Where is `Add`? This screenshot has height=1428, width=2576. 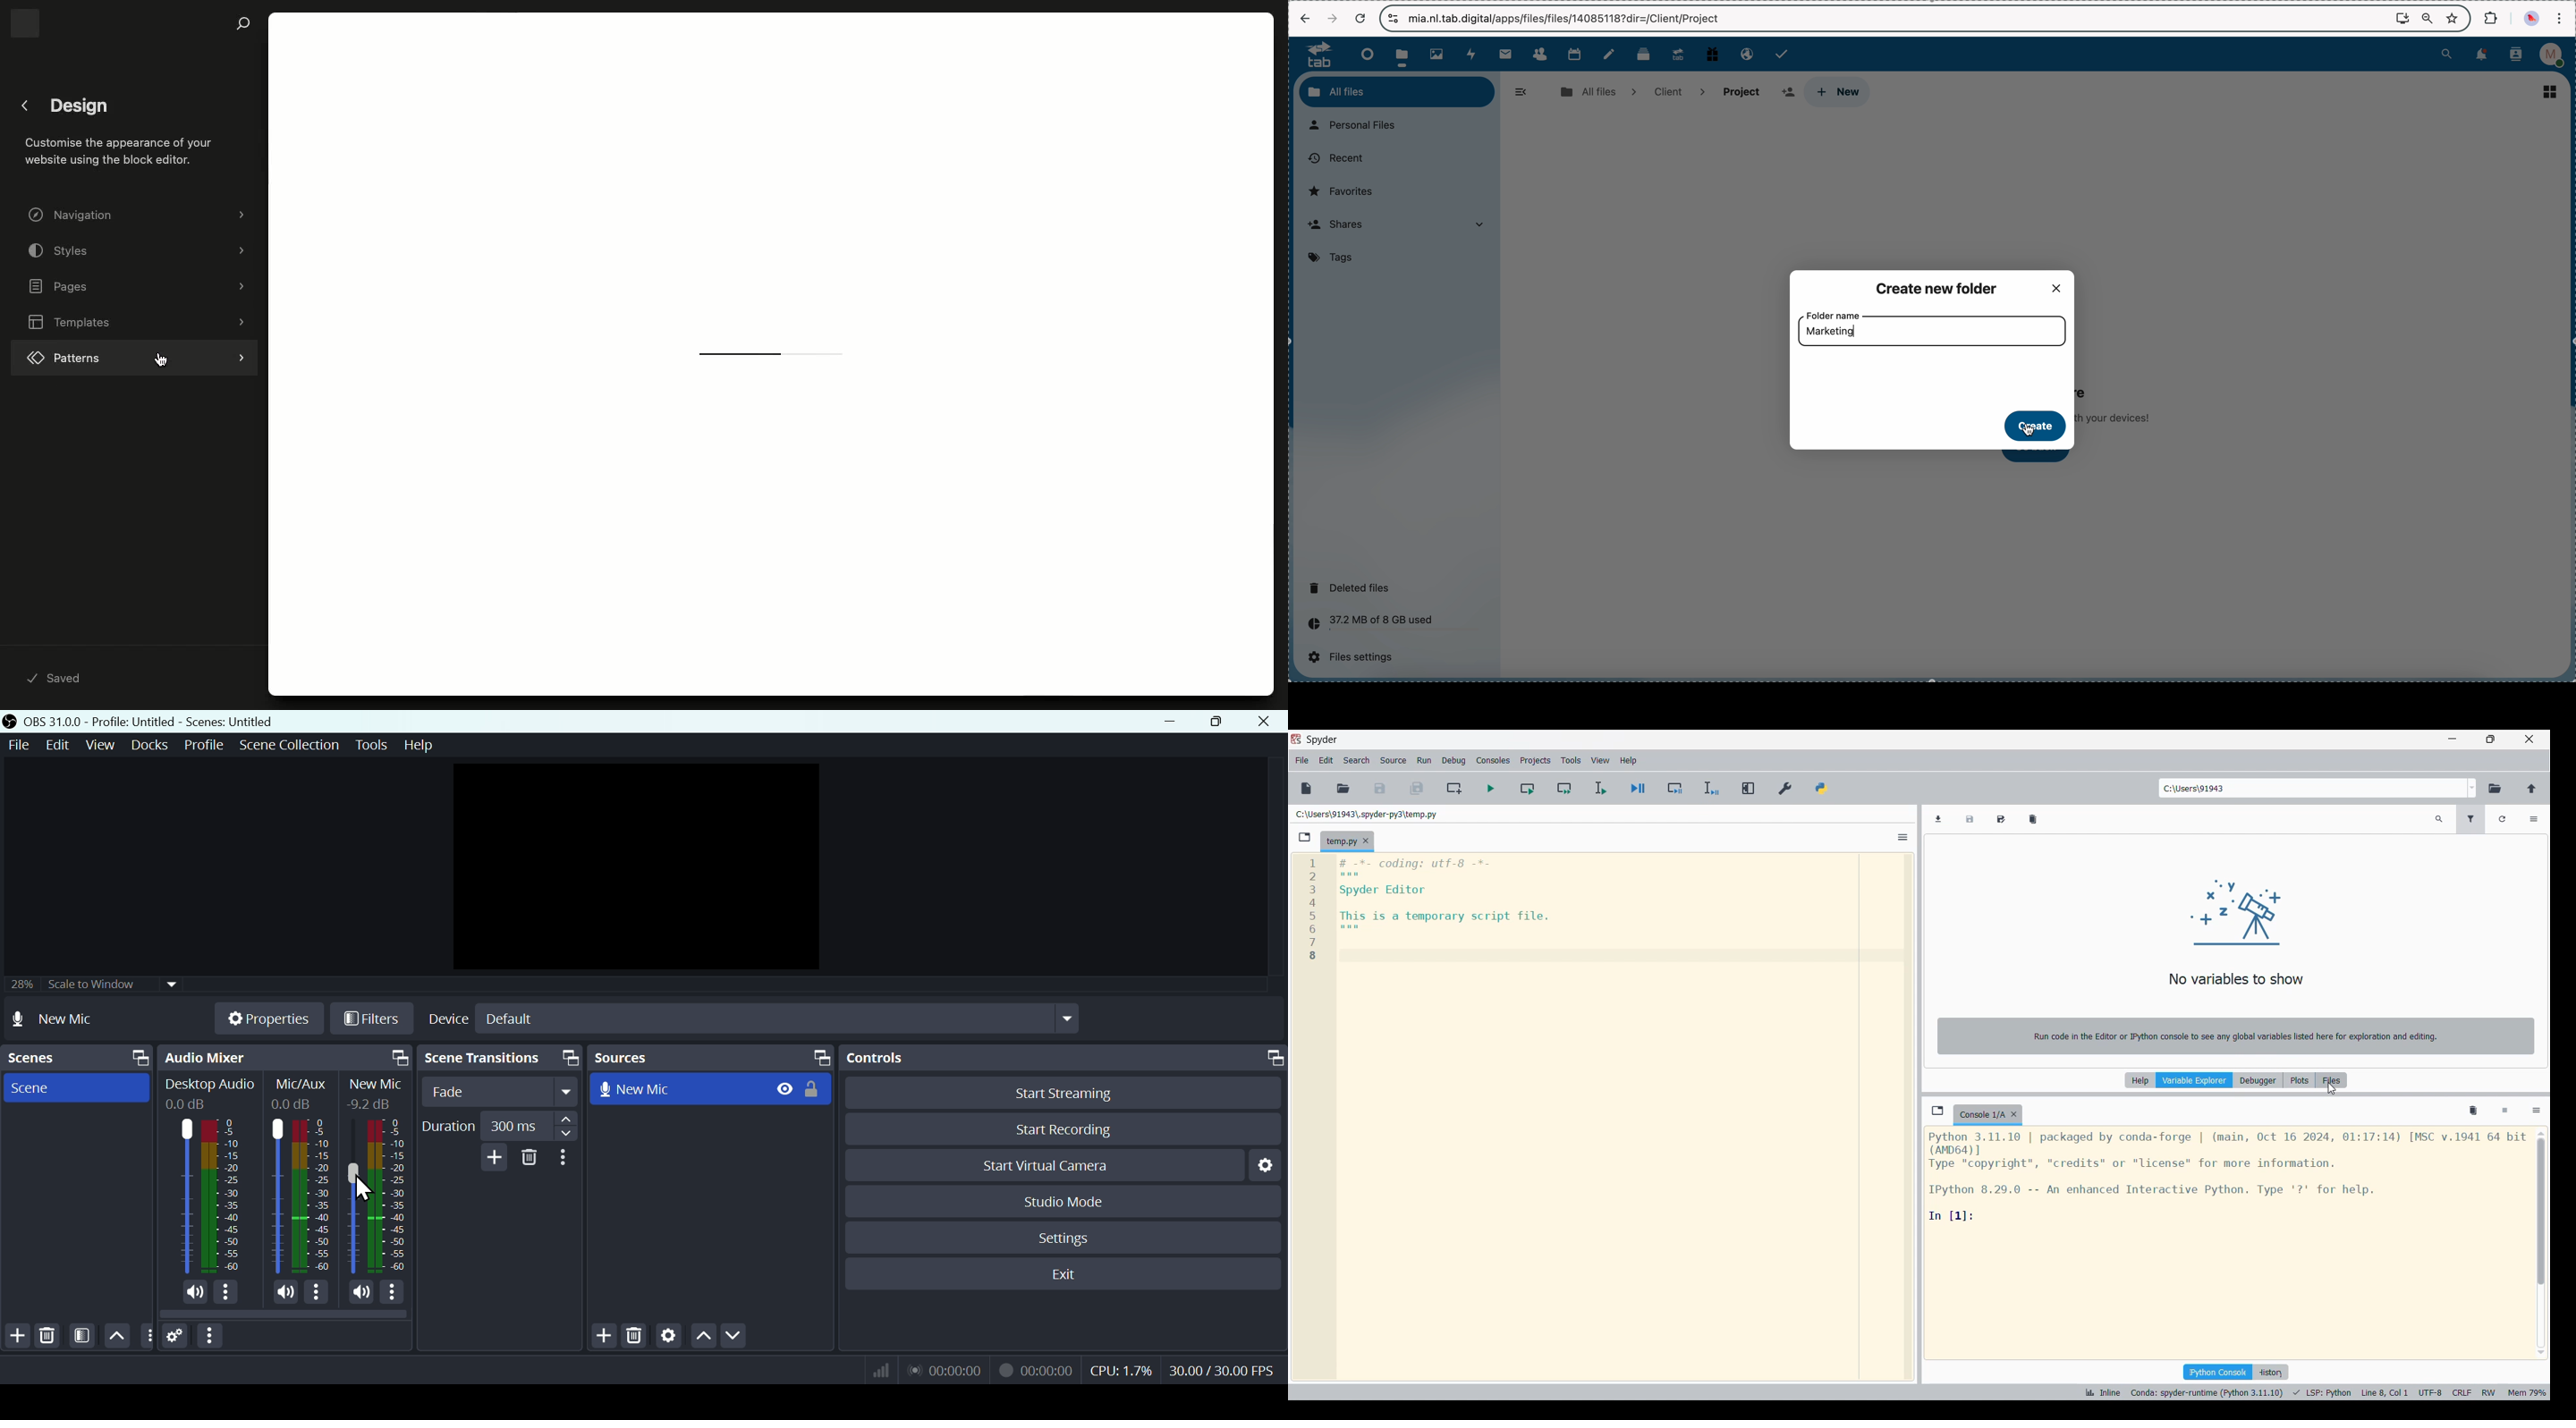
Add is located at coordinates (492, 1157).